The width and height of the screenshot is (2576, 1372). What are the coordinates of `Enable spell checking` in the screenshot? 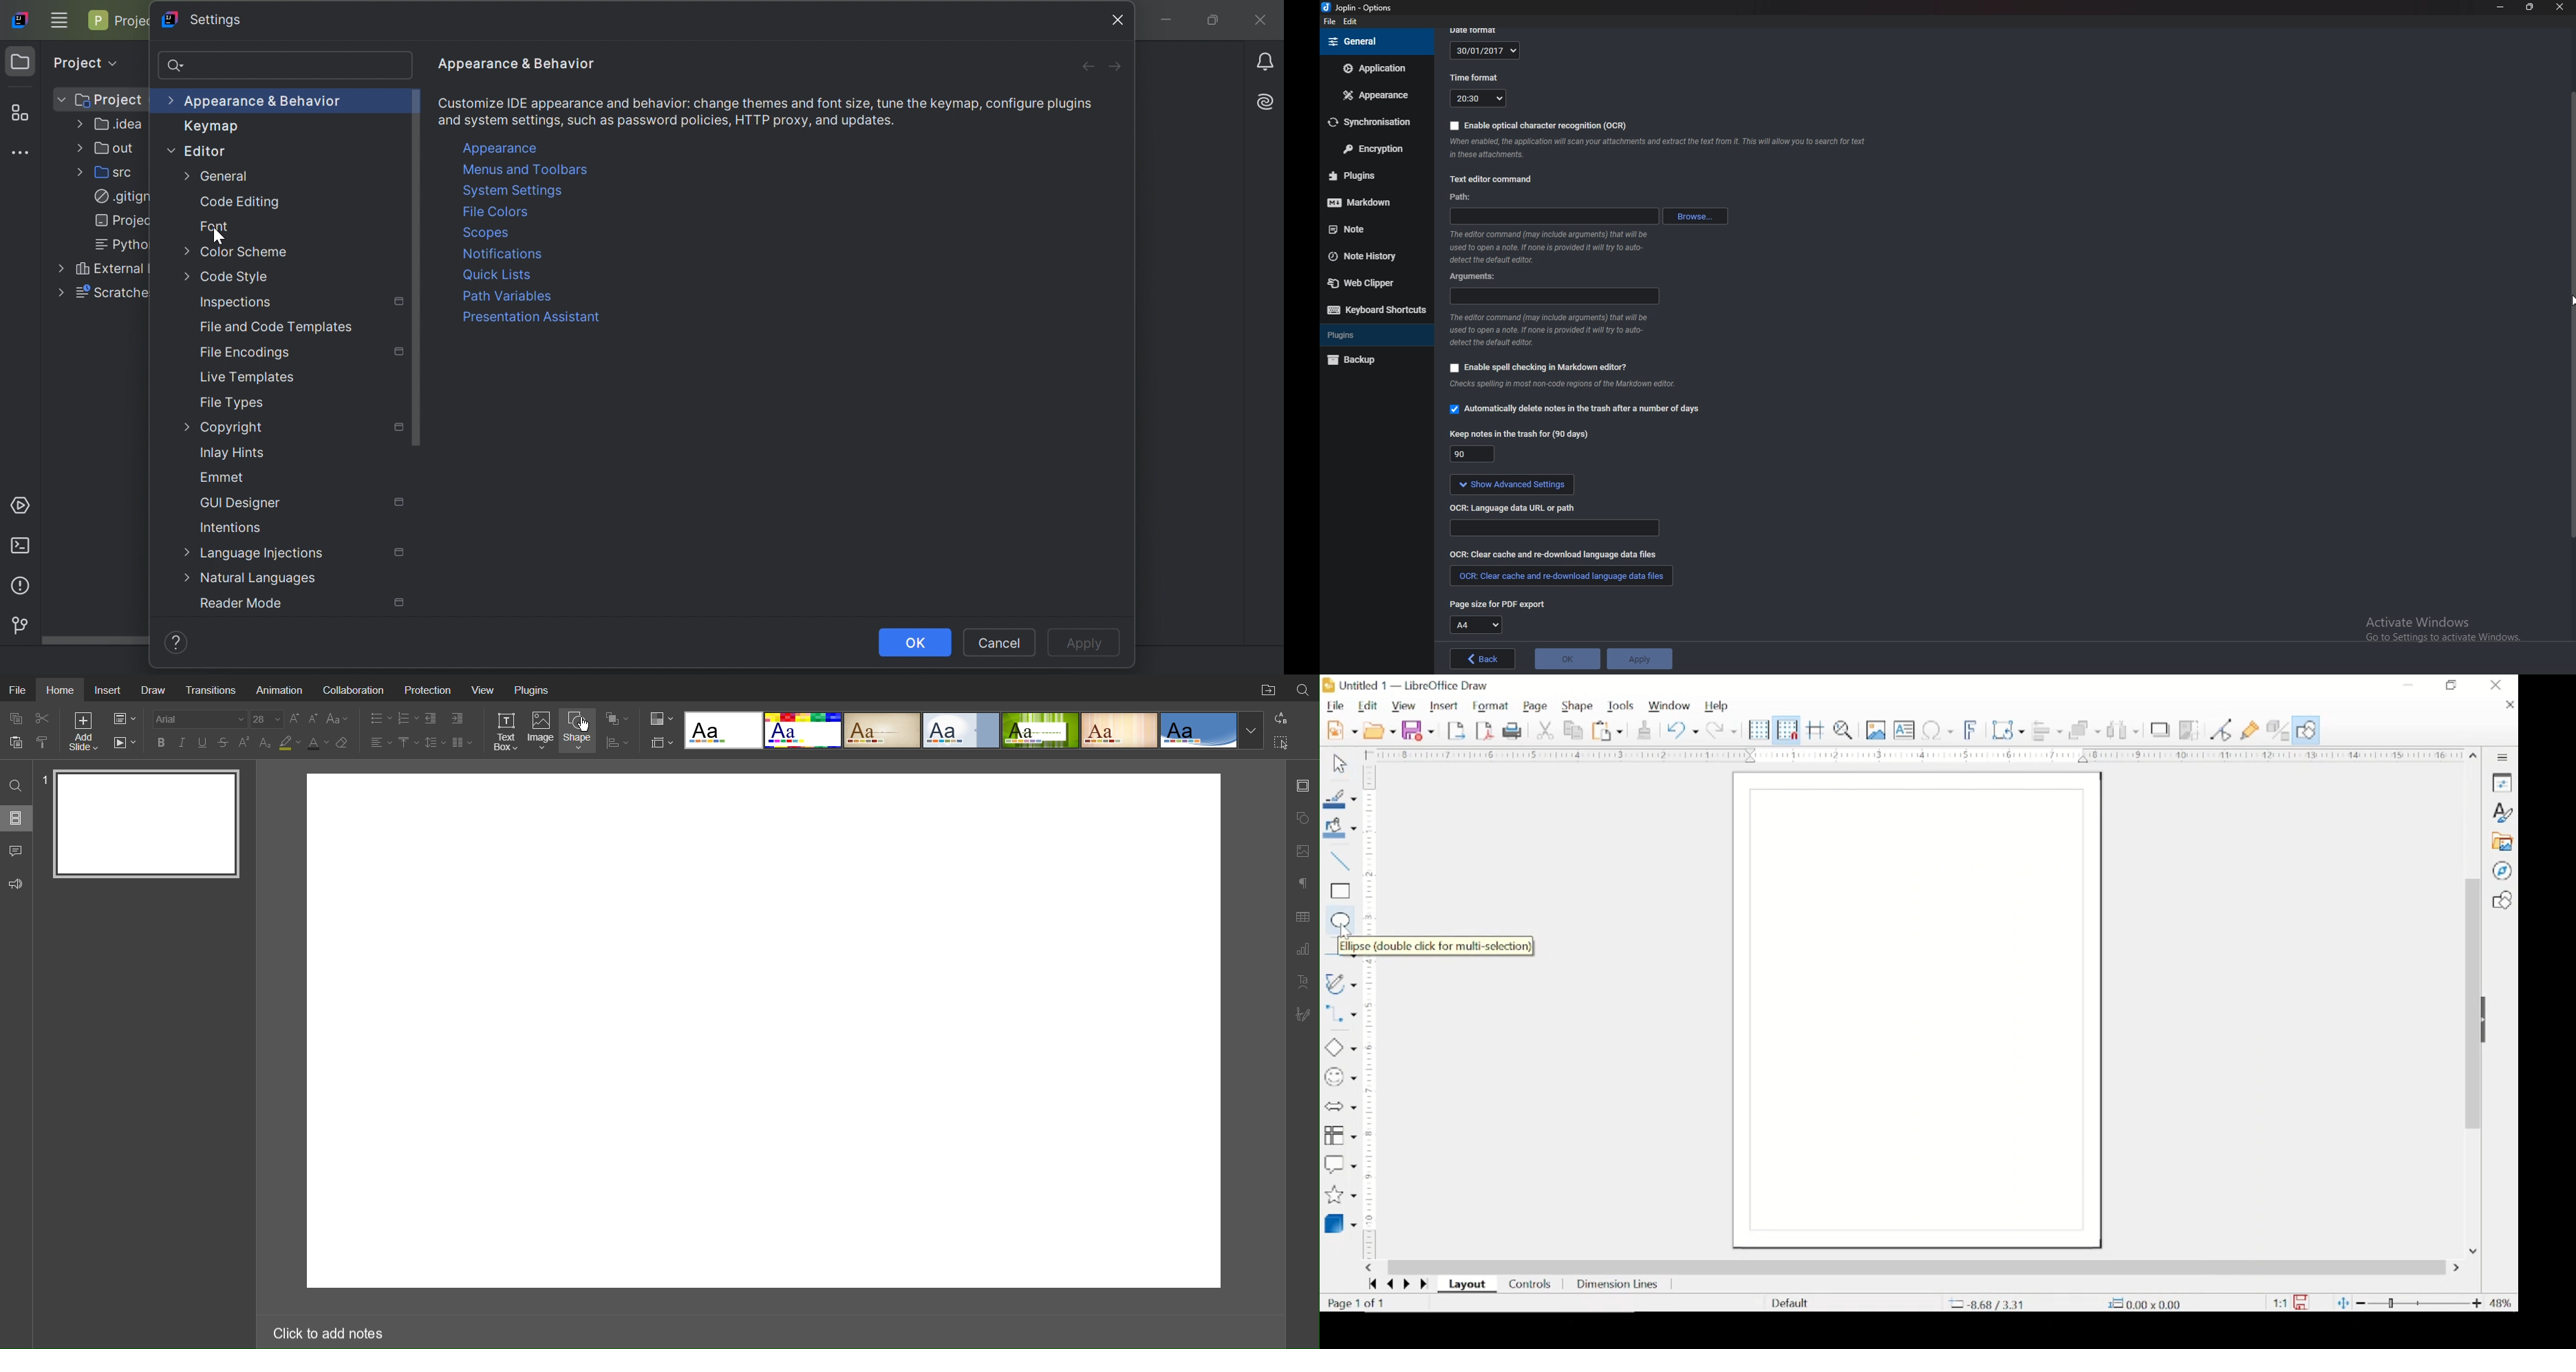 It's located at (1539, 367).